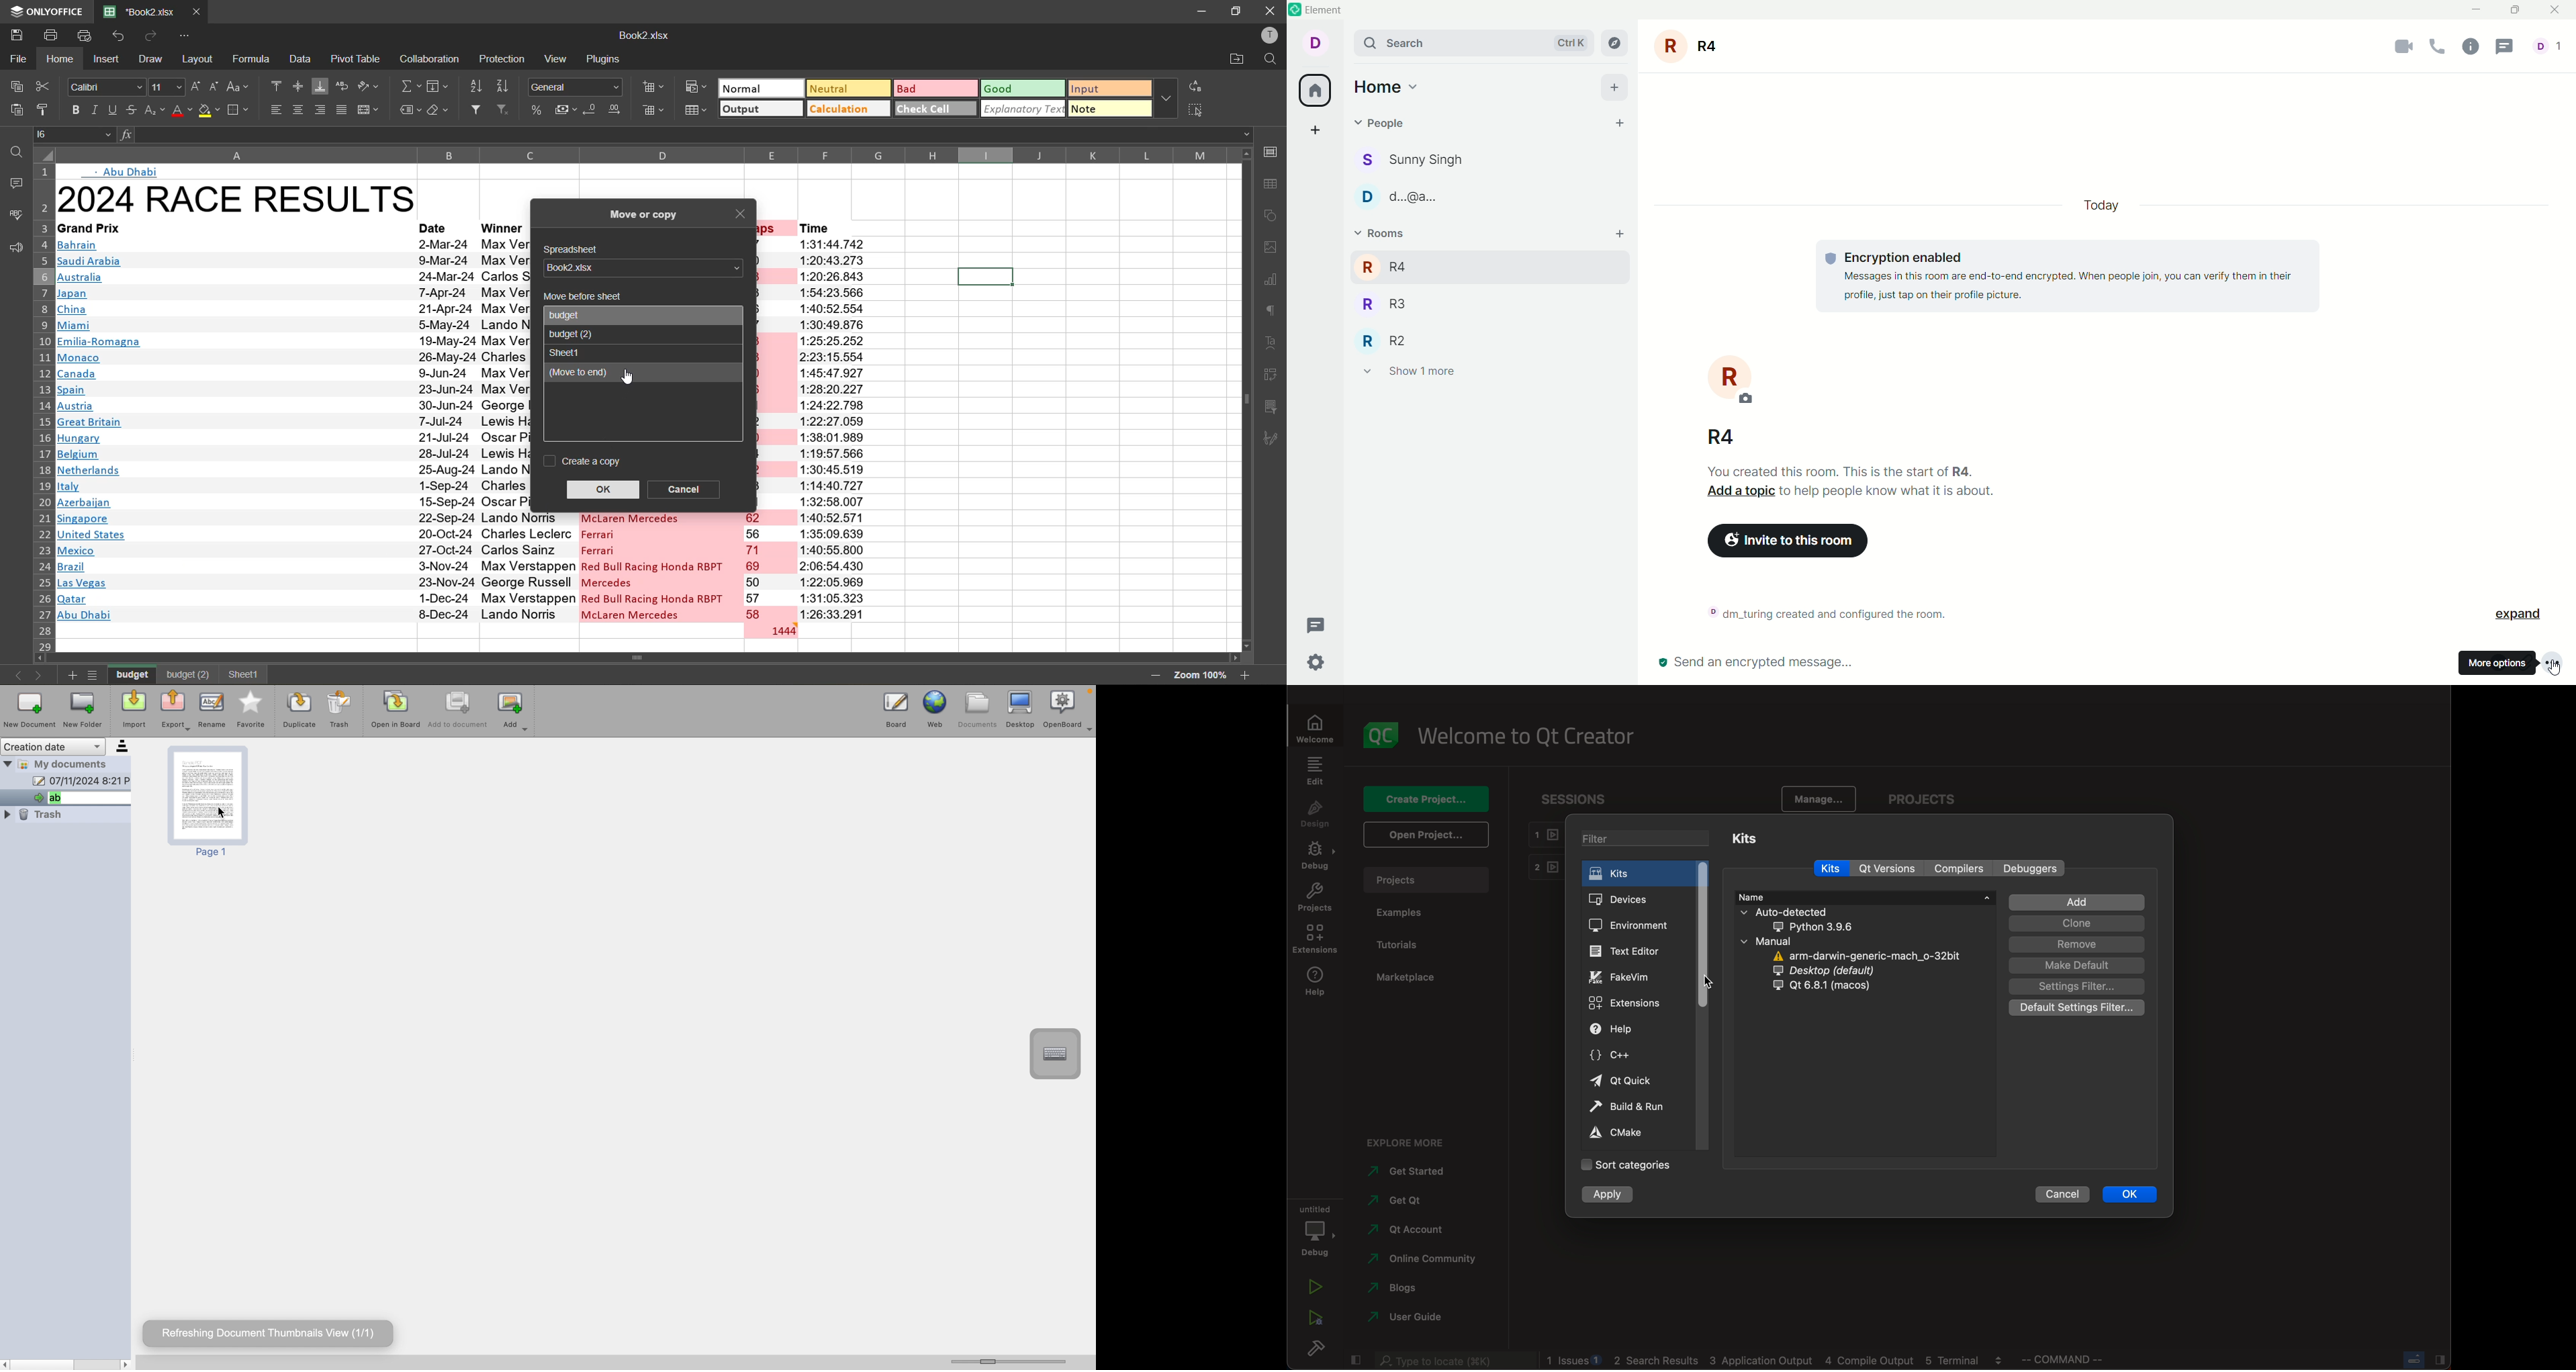  Describe the element at coordinates (576, 315) in the screenshot. I see `spreadsheet names` at that location.